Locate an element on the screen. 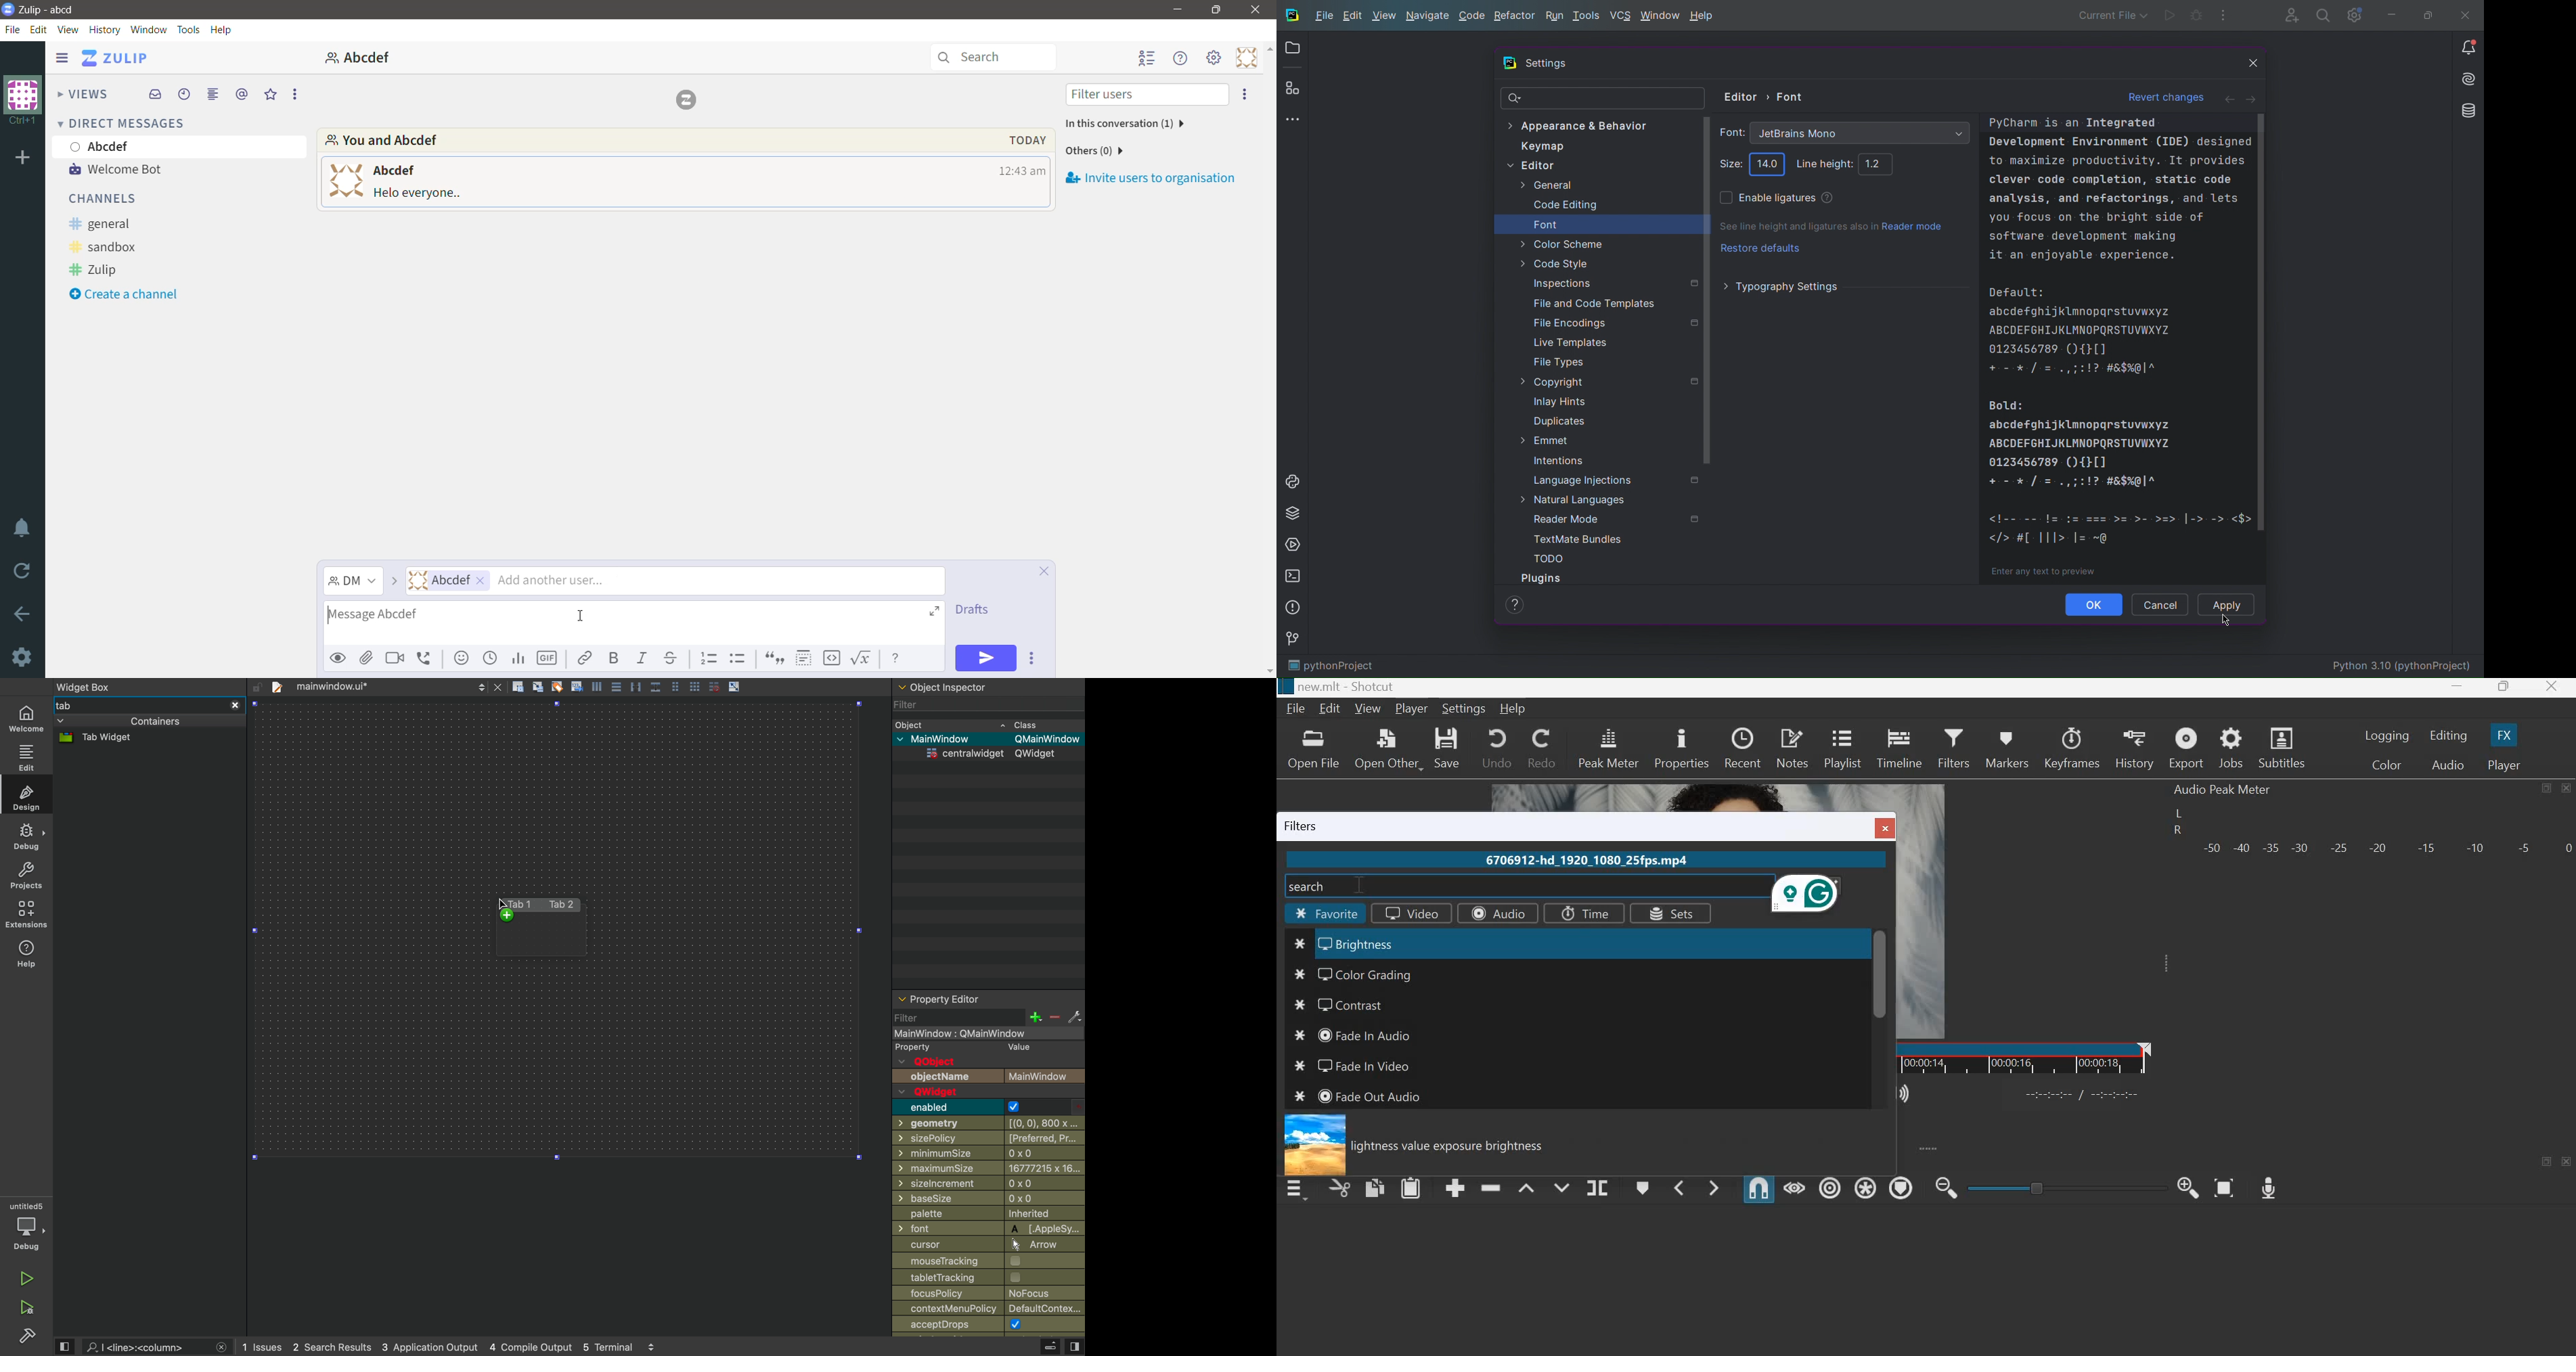 Image resolution: width=2576 pixels, height=1372 pixels. abcdef is located at coordinates (360, 56).